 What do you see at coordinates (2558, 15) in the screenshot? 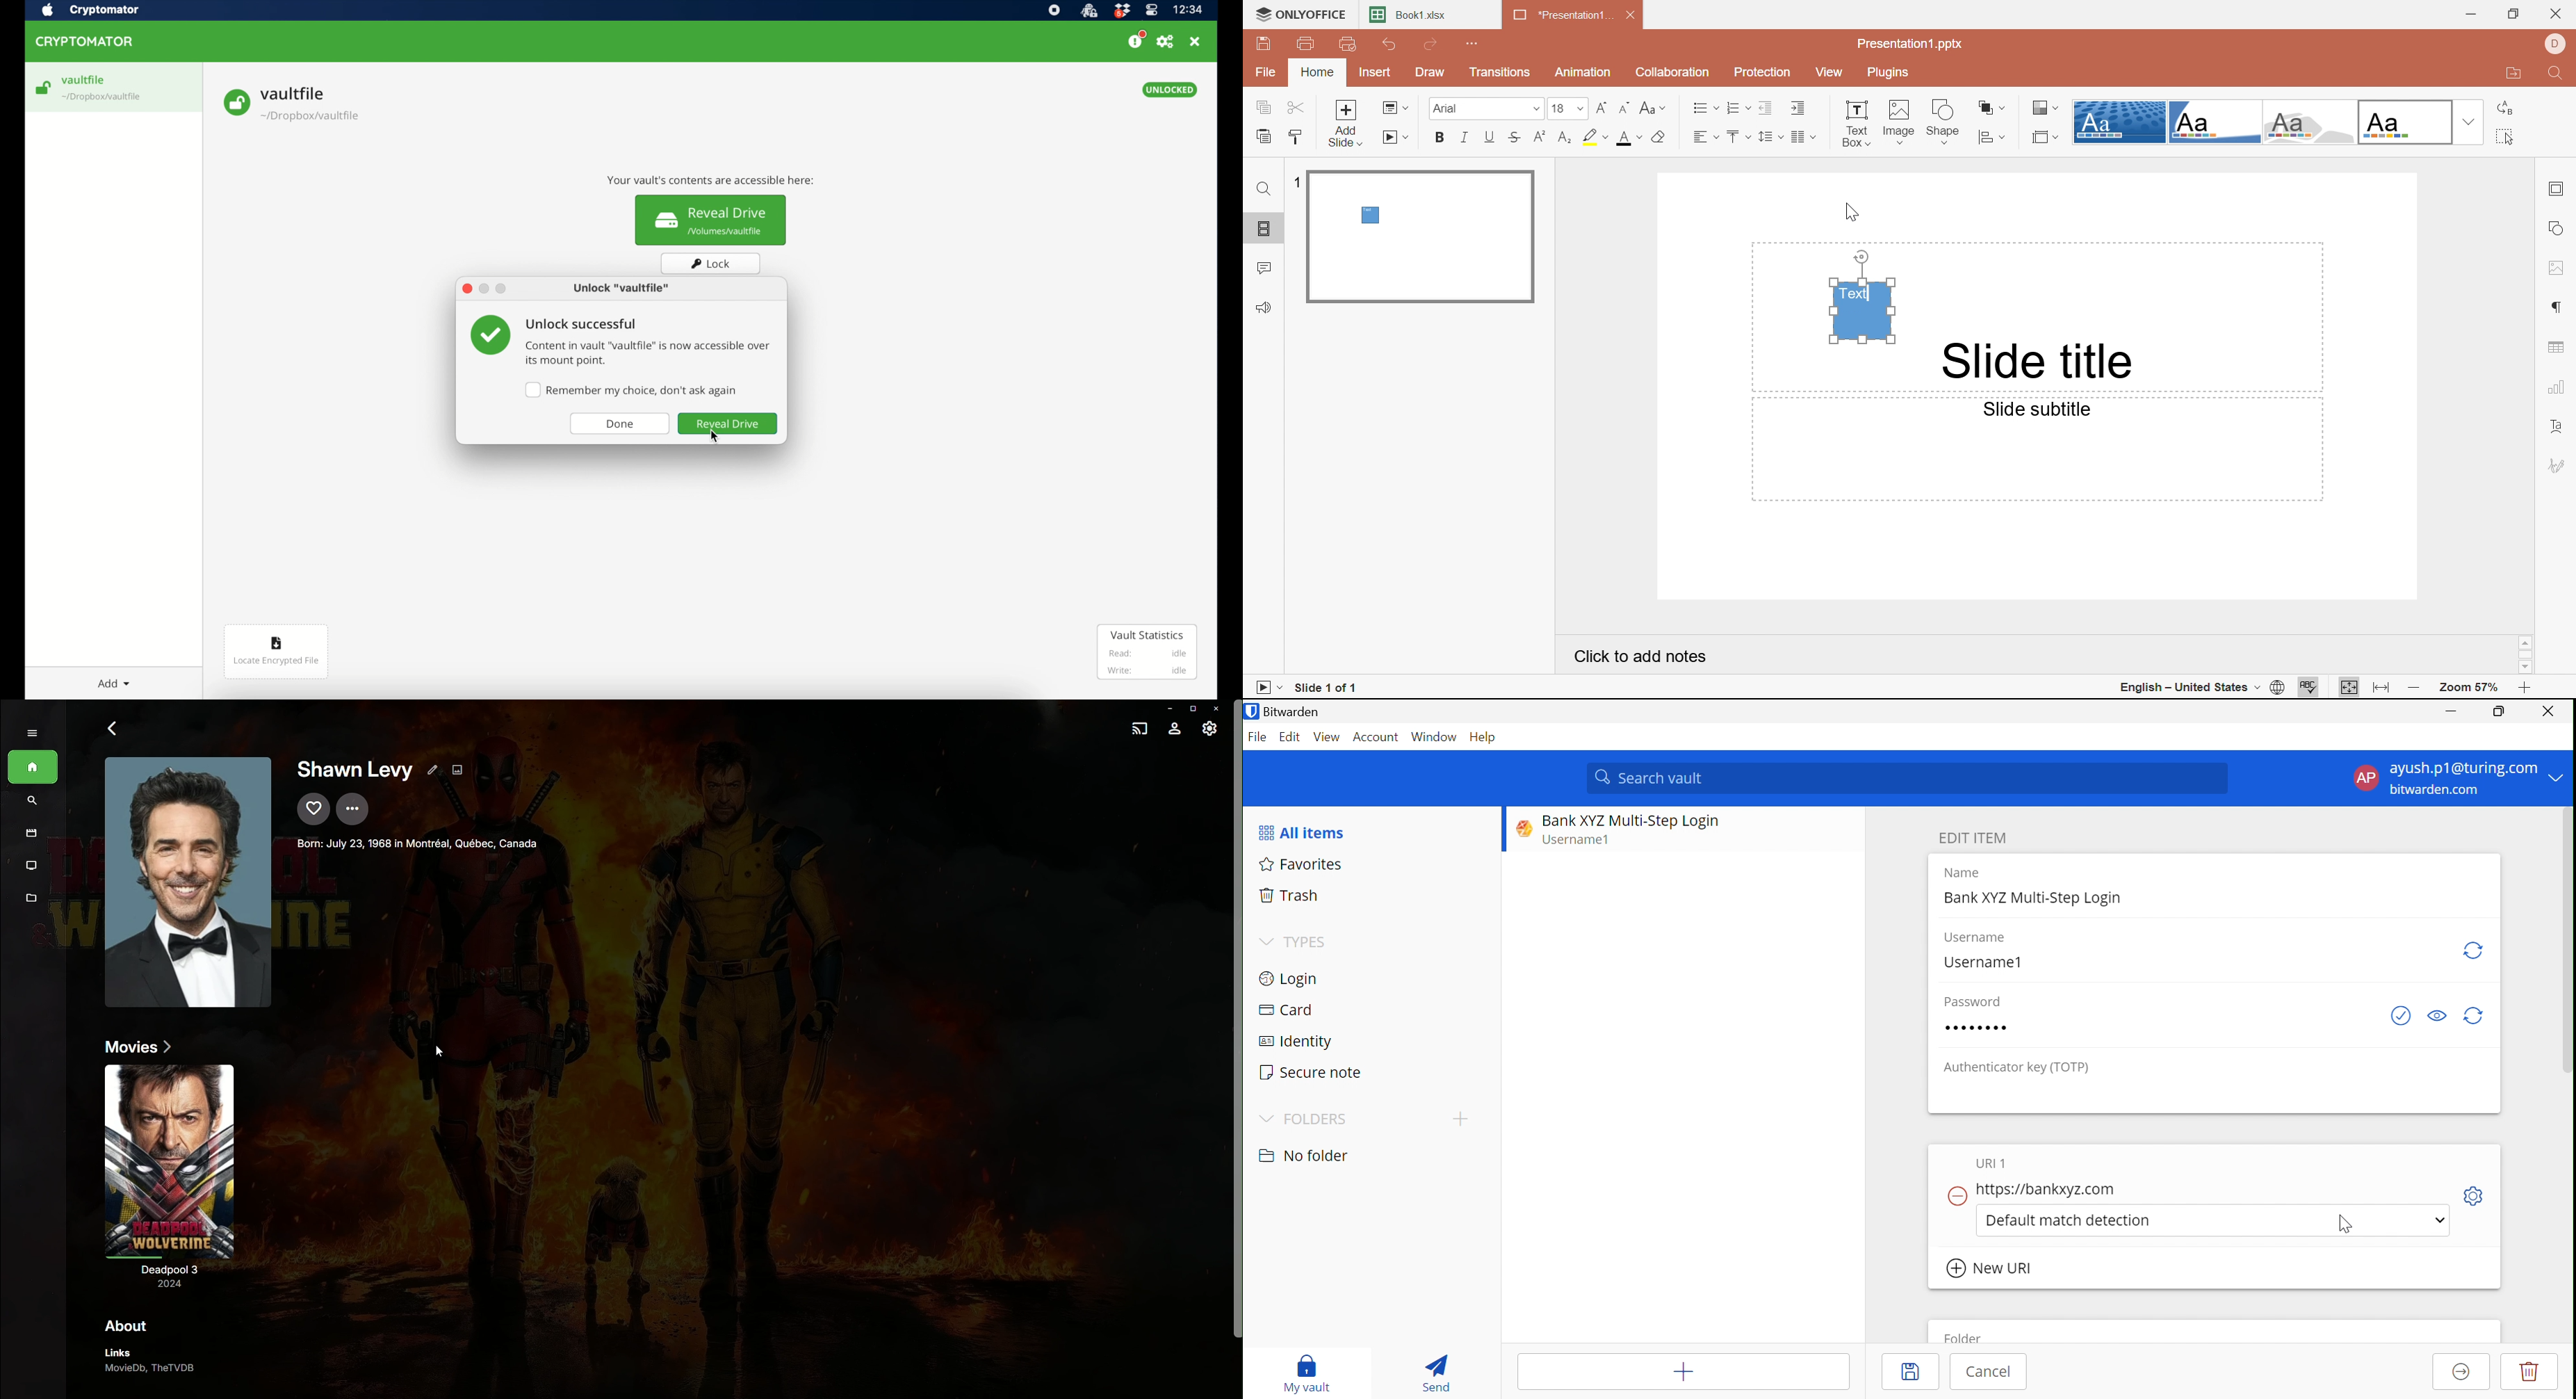
I see `Close` at bounding box center [2558, 15].